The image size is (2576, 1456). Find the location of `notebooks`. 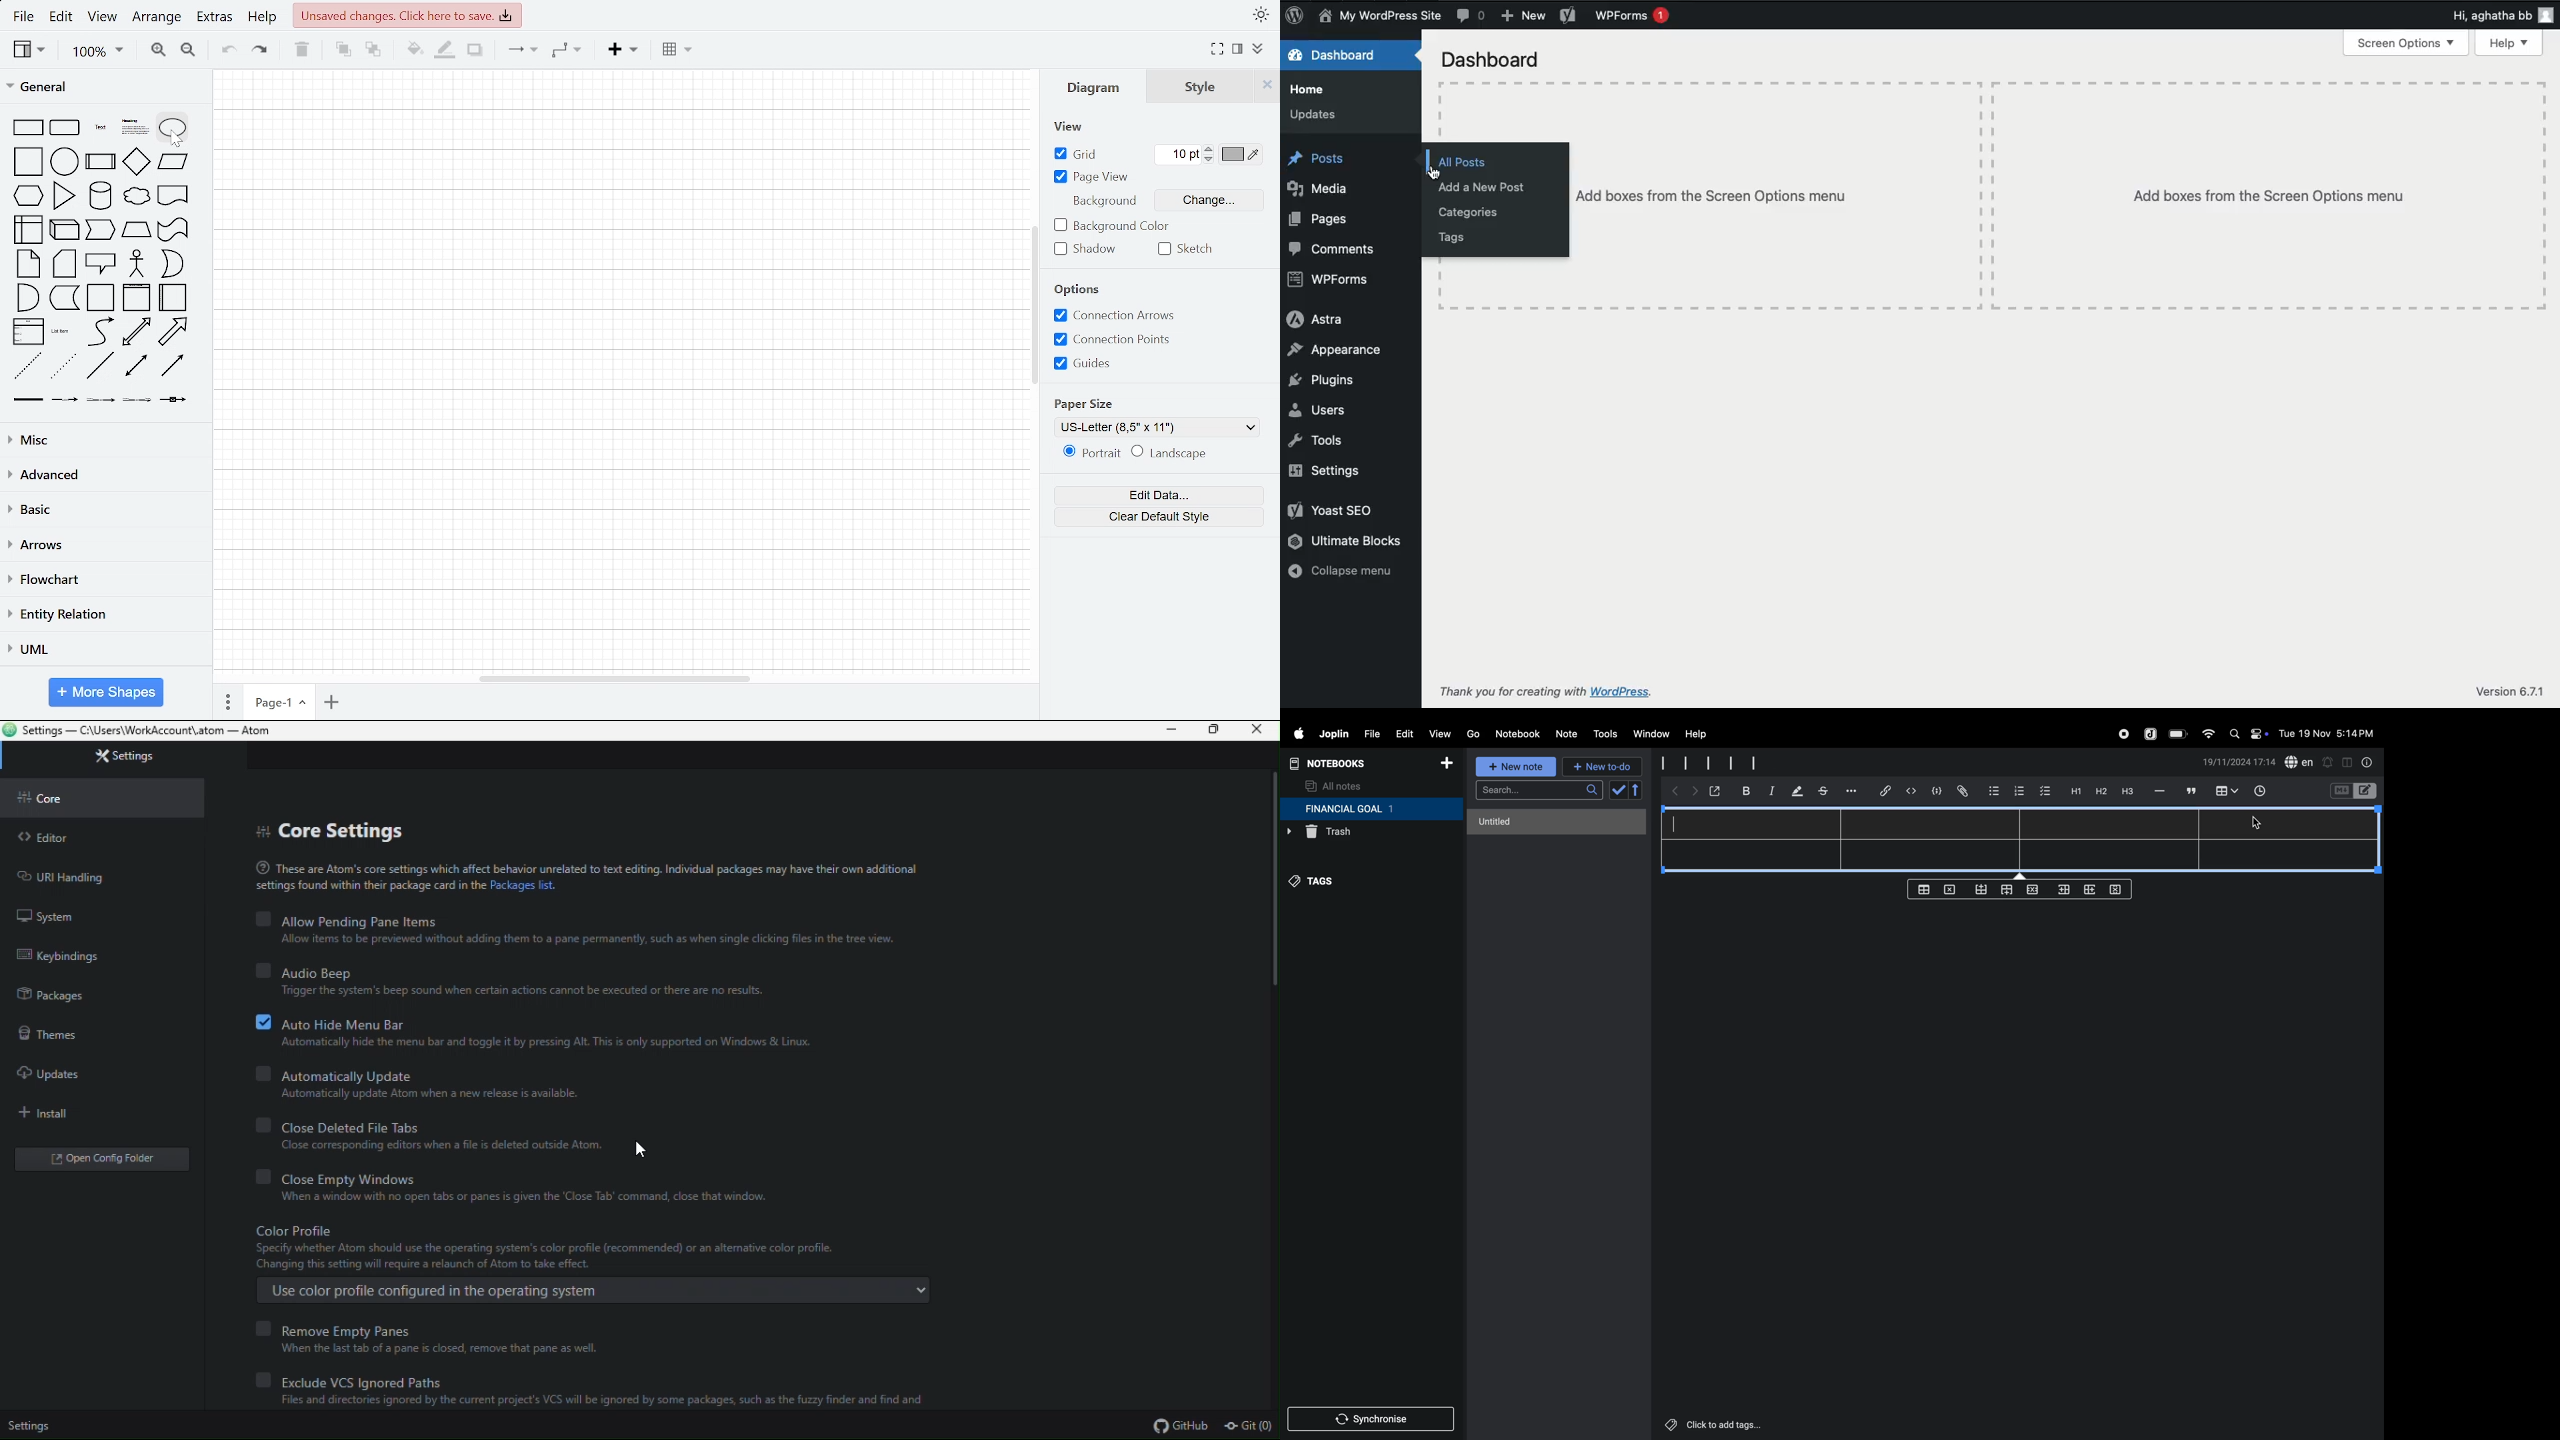

notebooks is located at coordinates (1335, 764).